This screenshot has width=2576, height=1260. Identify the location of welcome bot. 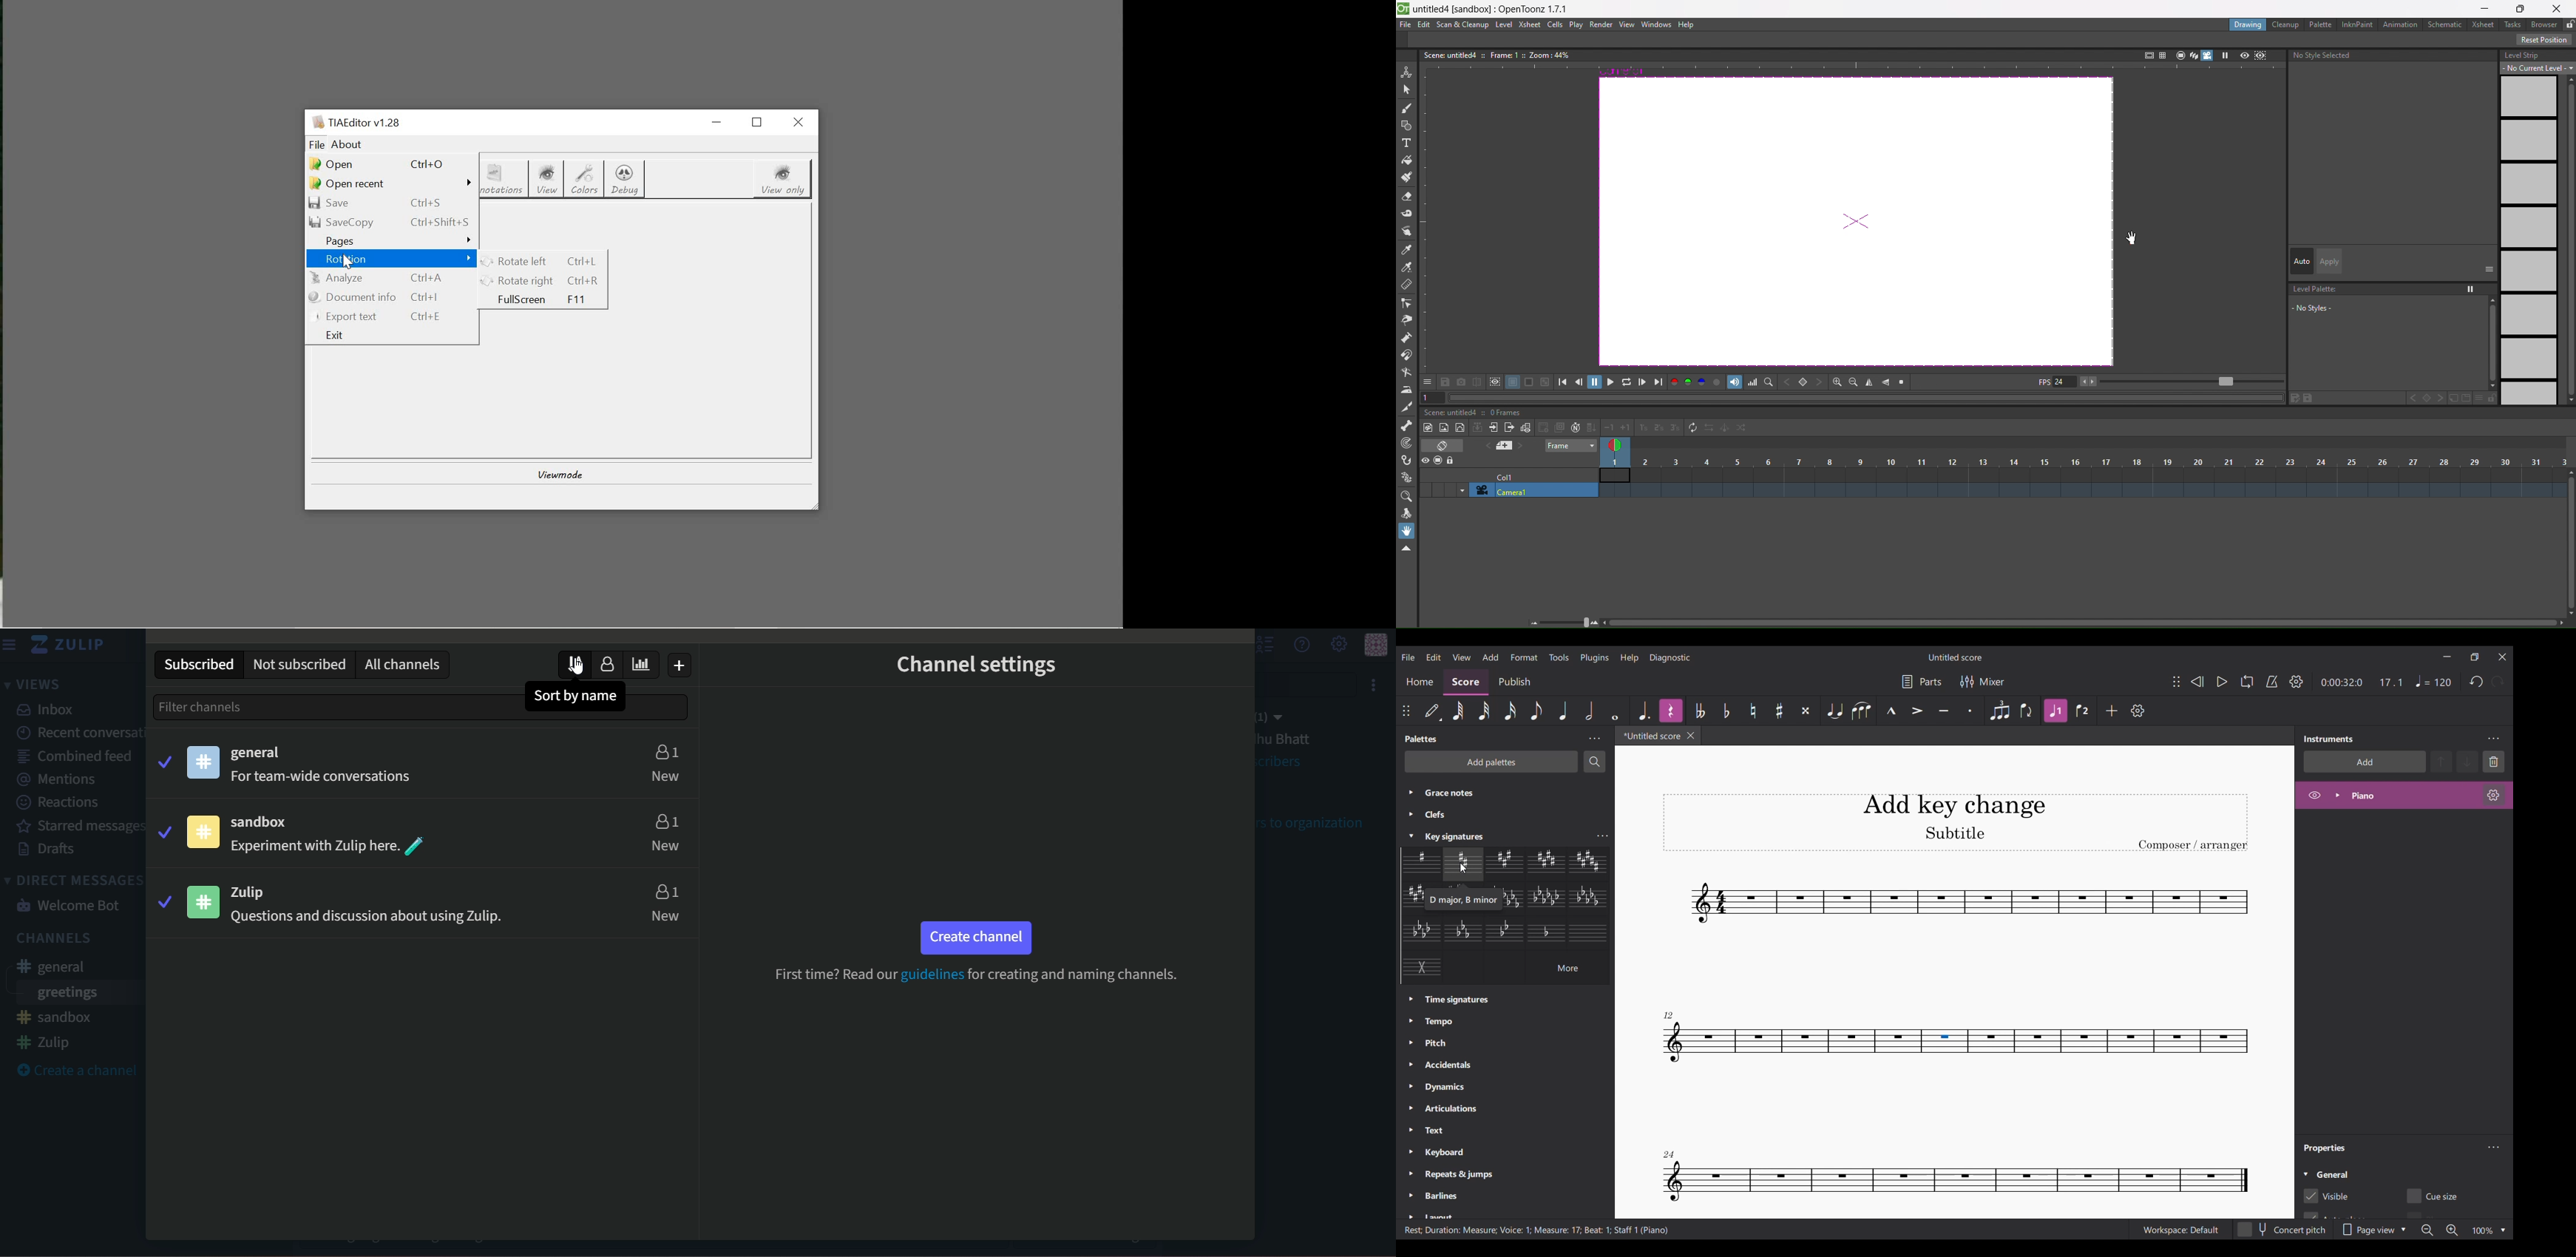
(71, 904).